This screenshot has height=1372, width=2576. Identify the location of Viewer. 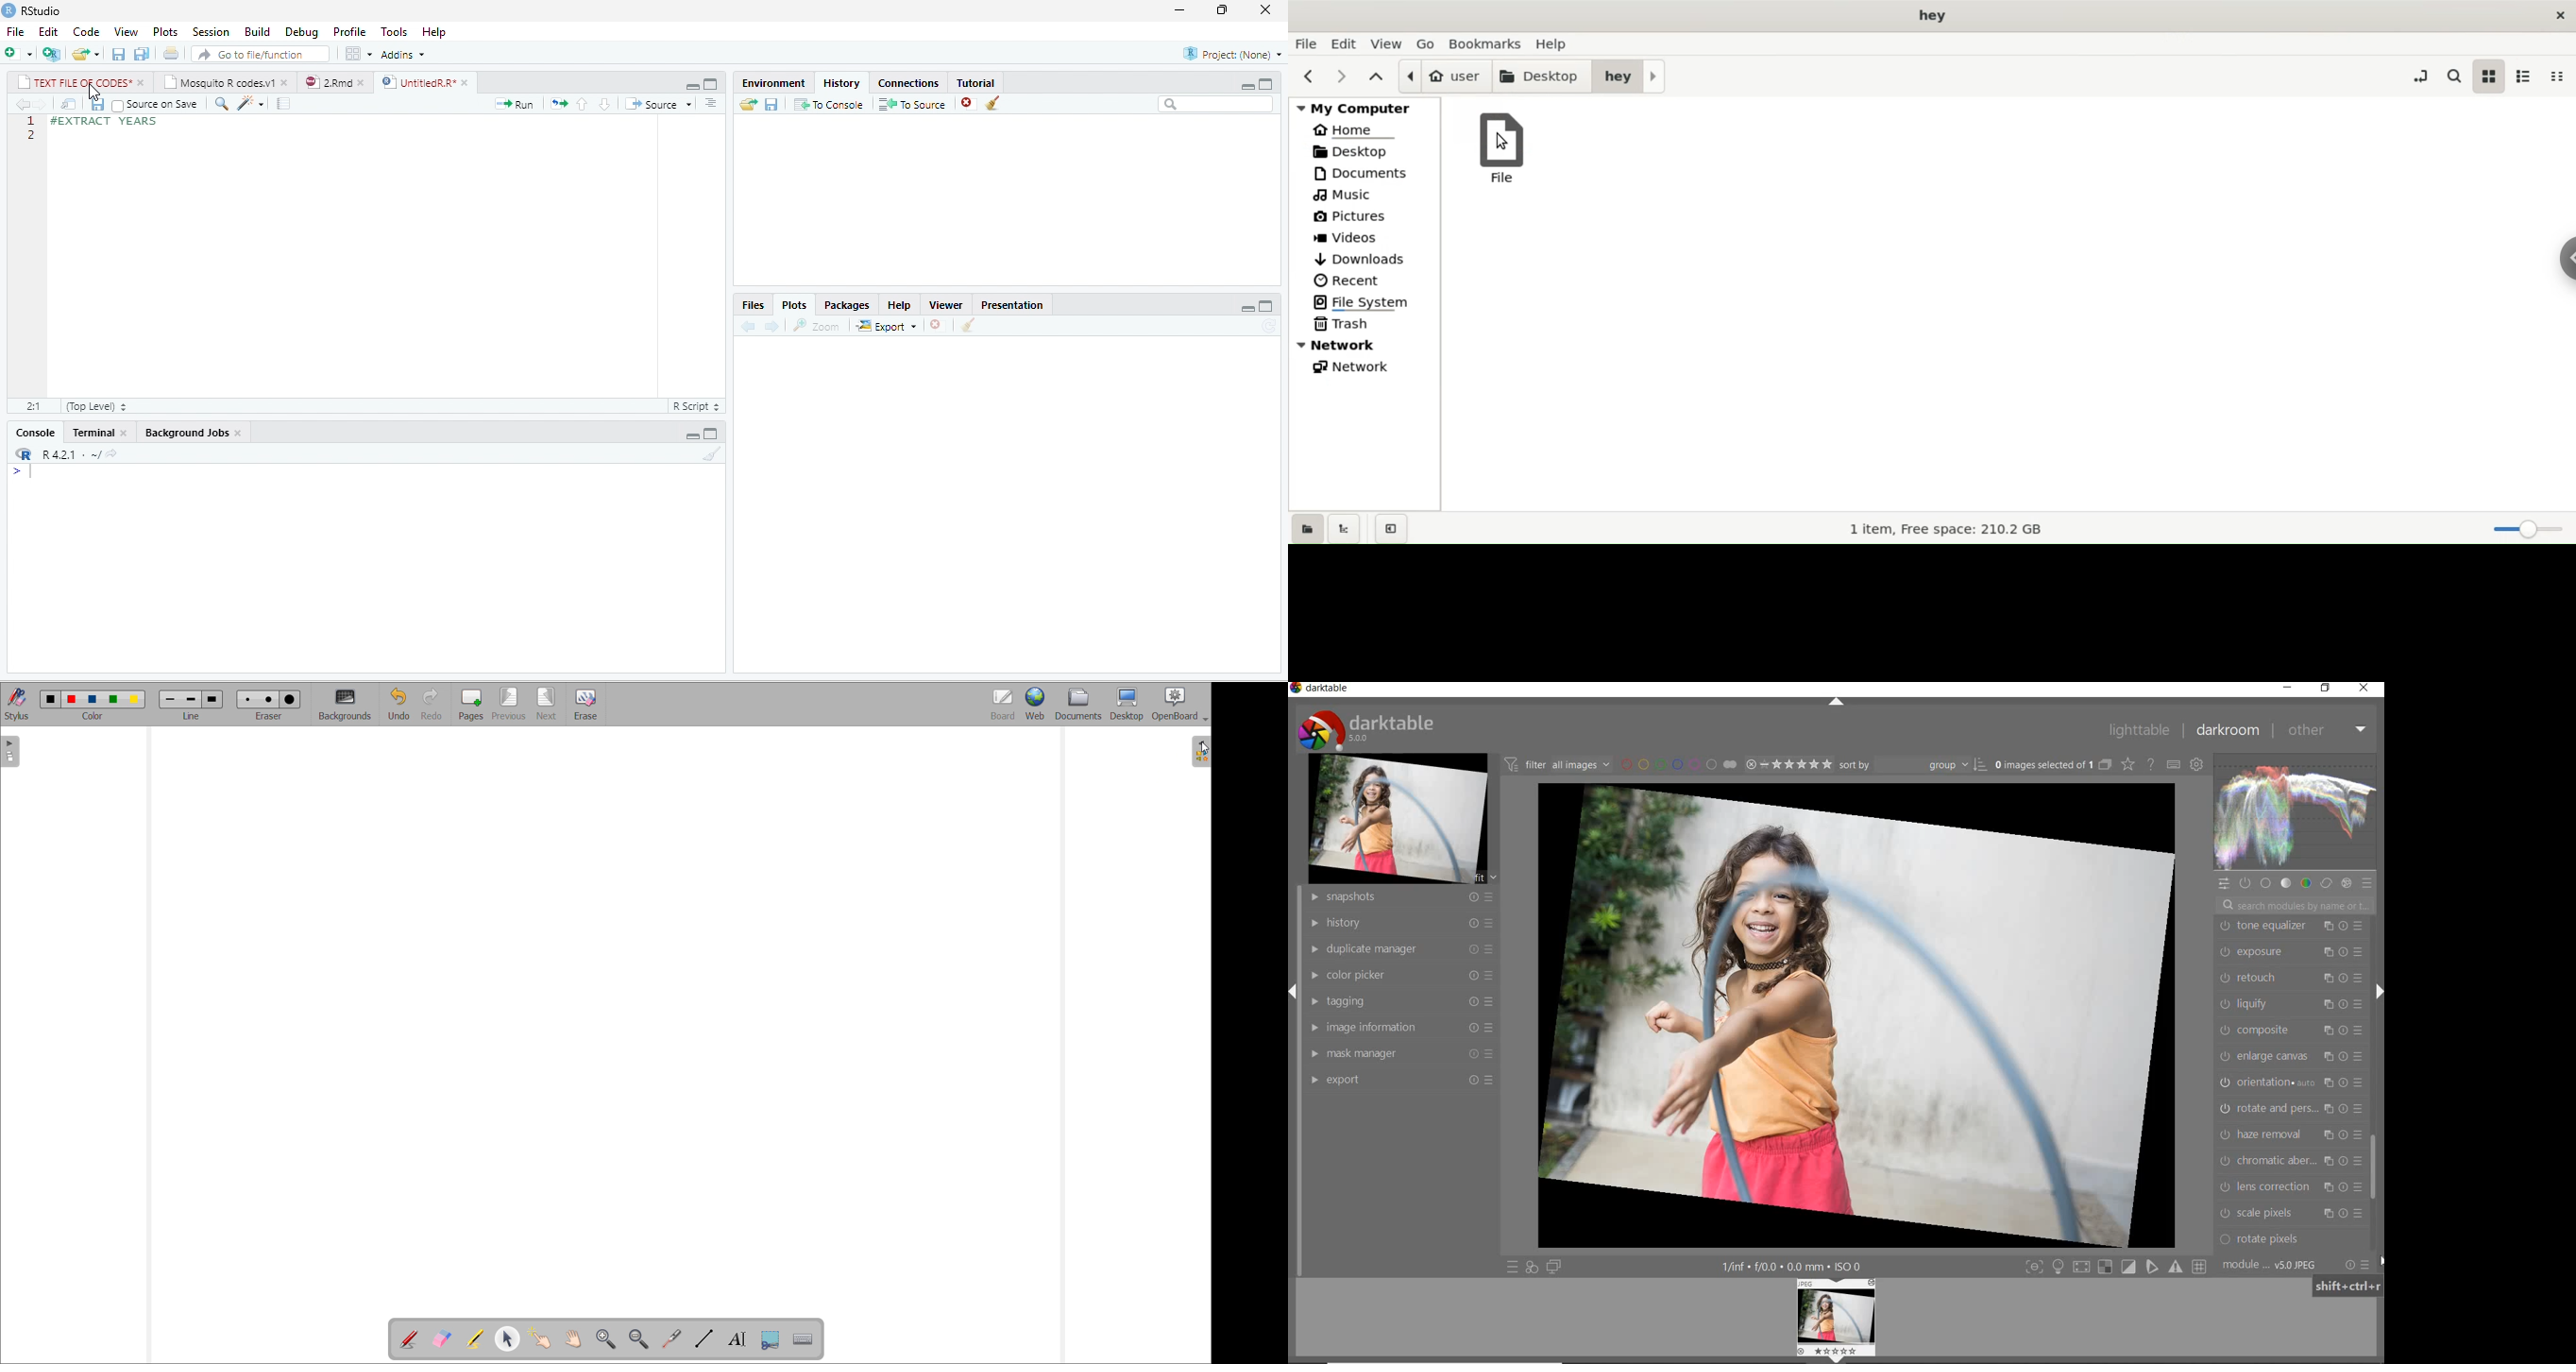
(945, 305).